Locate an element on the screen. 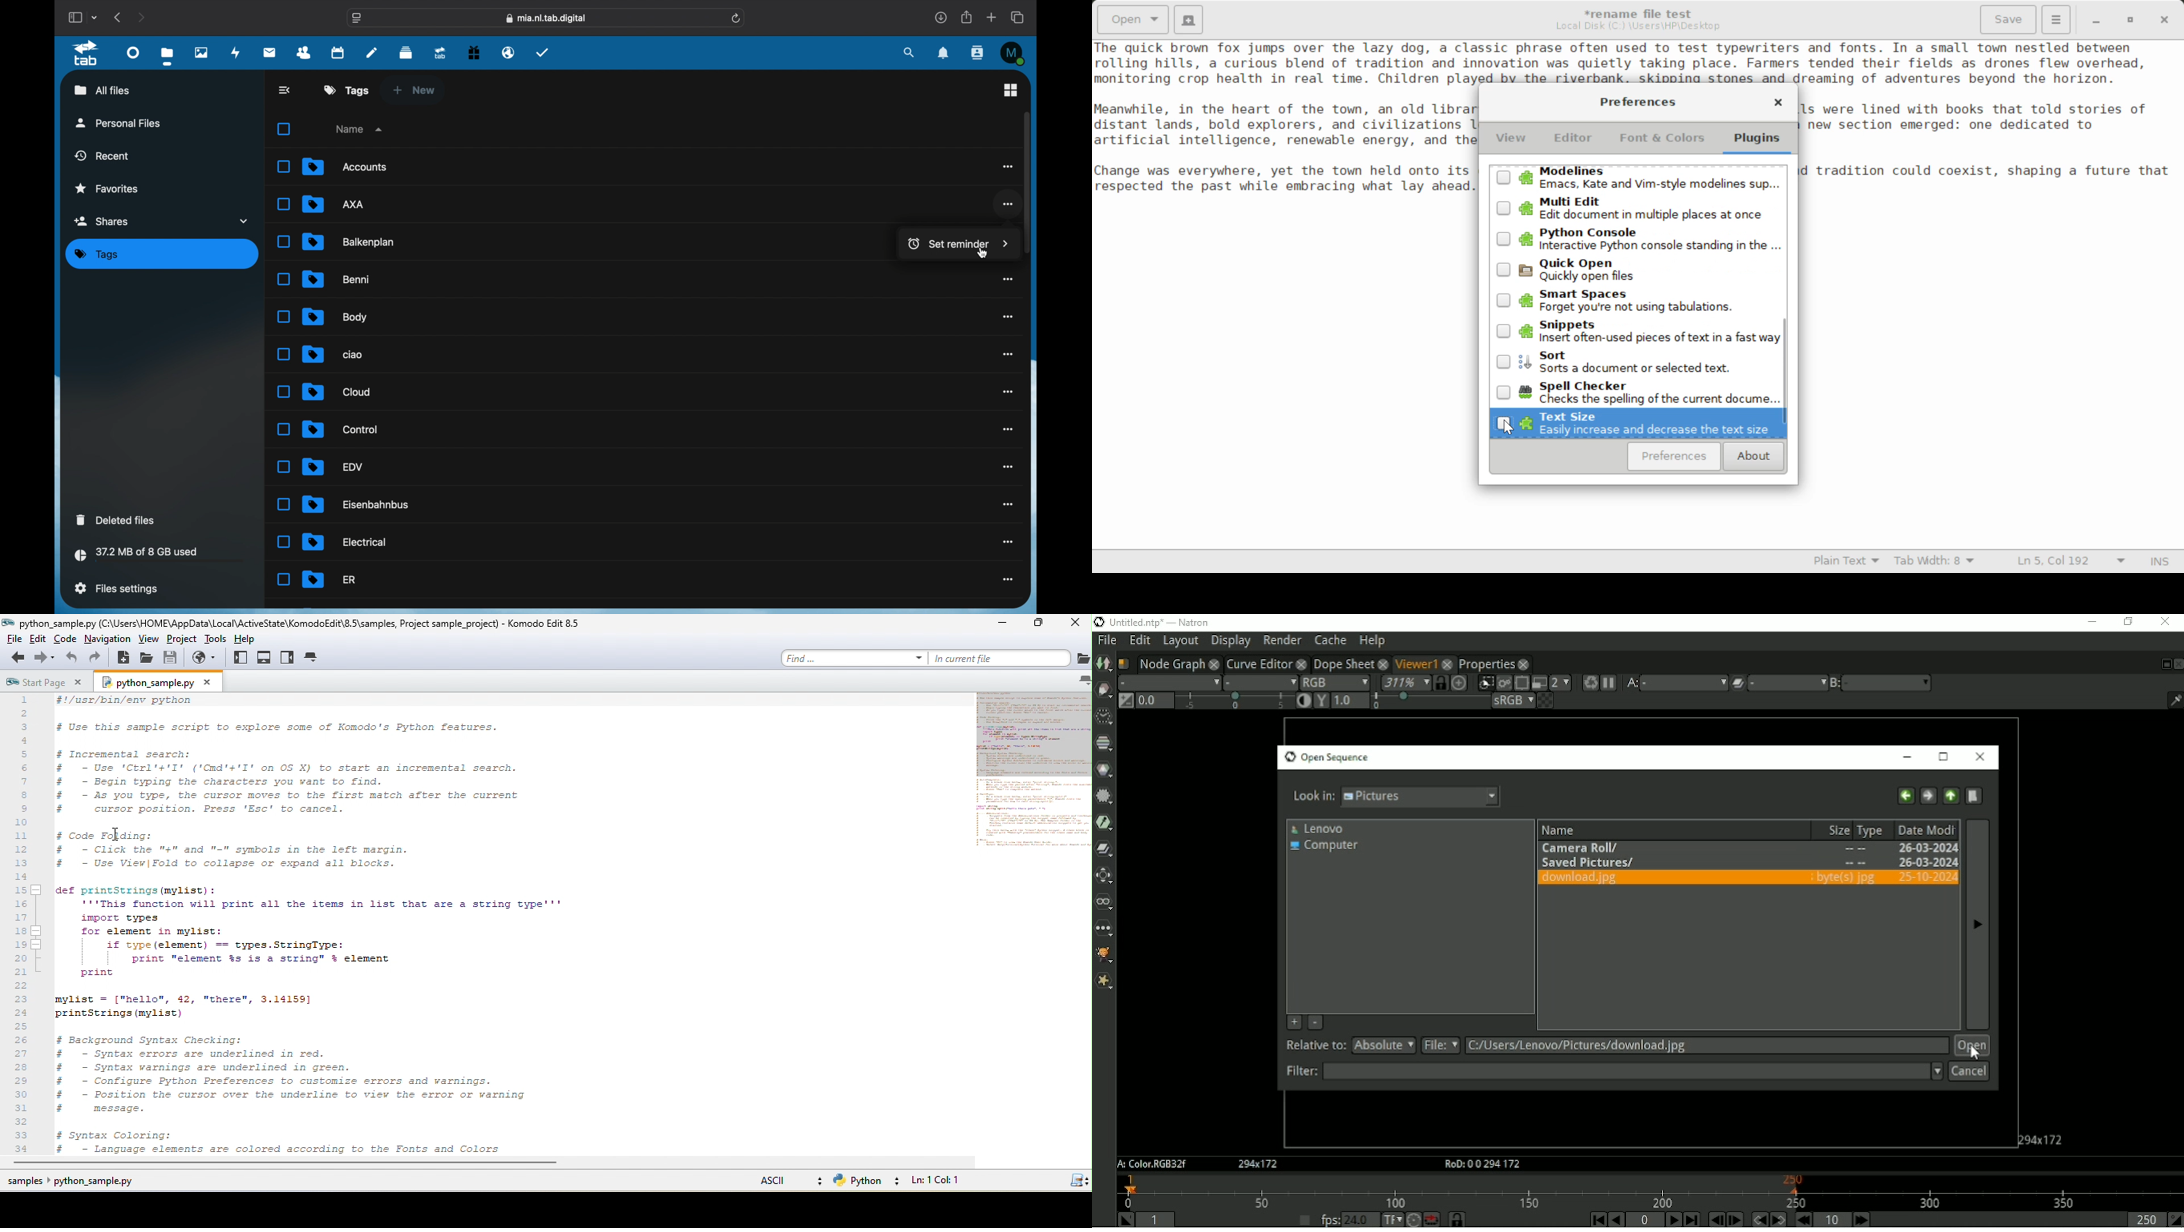 This screenshot has width=2184, height=1232. Line & Character Count is located at coordinates (2071, 562).